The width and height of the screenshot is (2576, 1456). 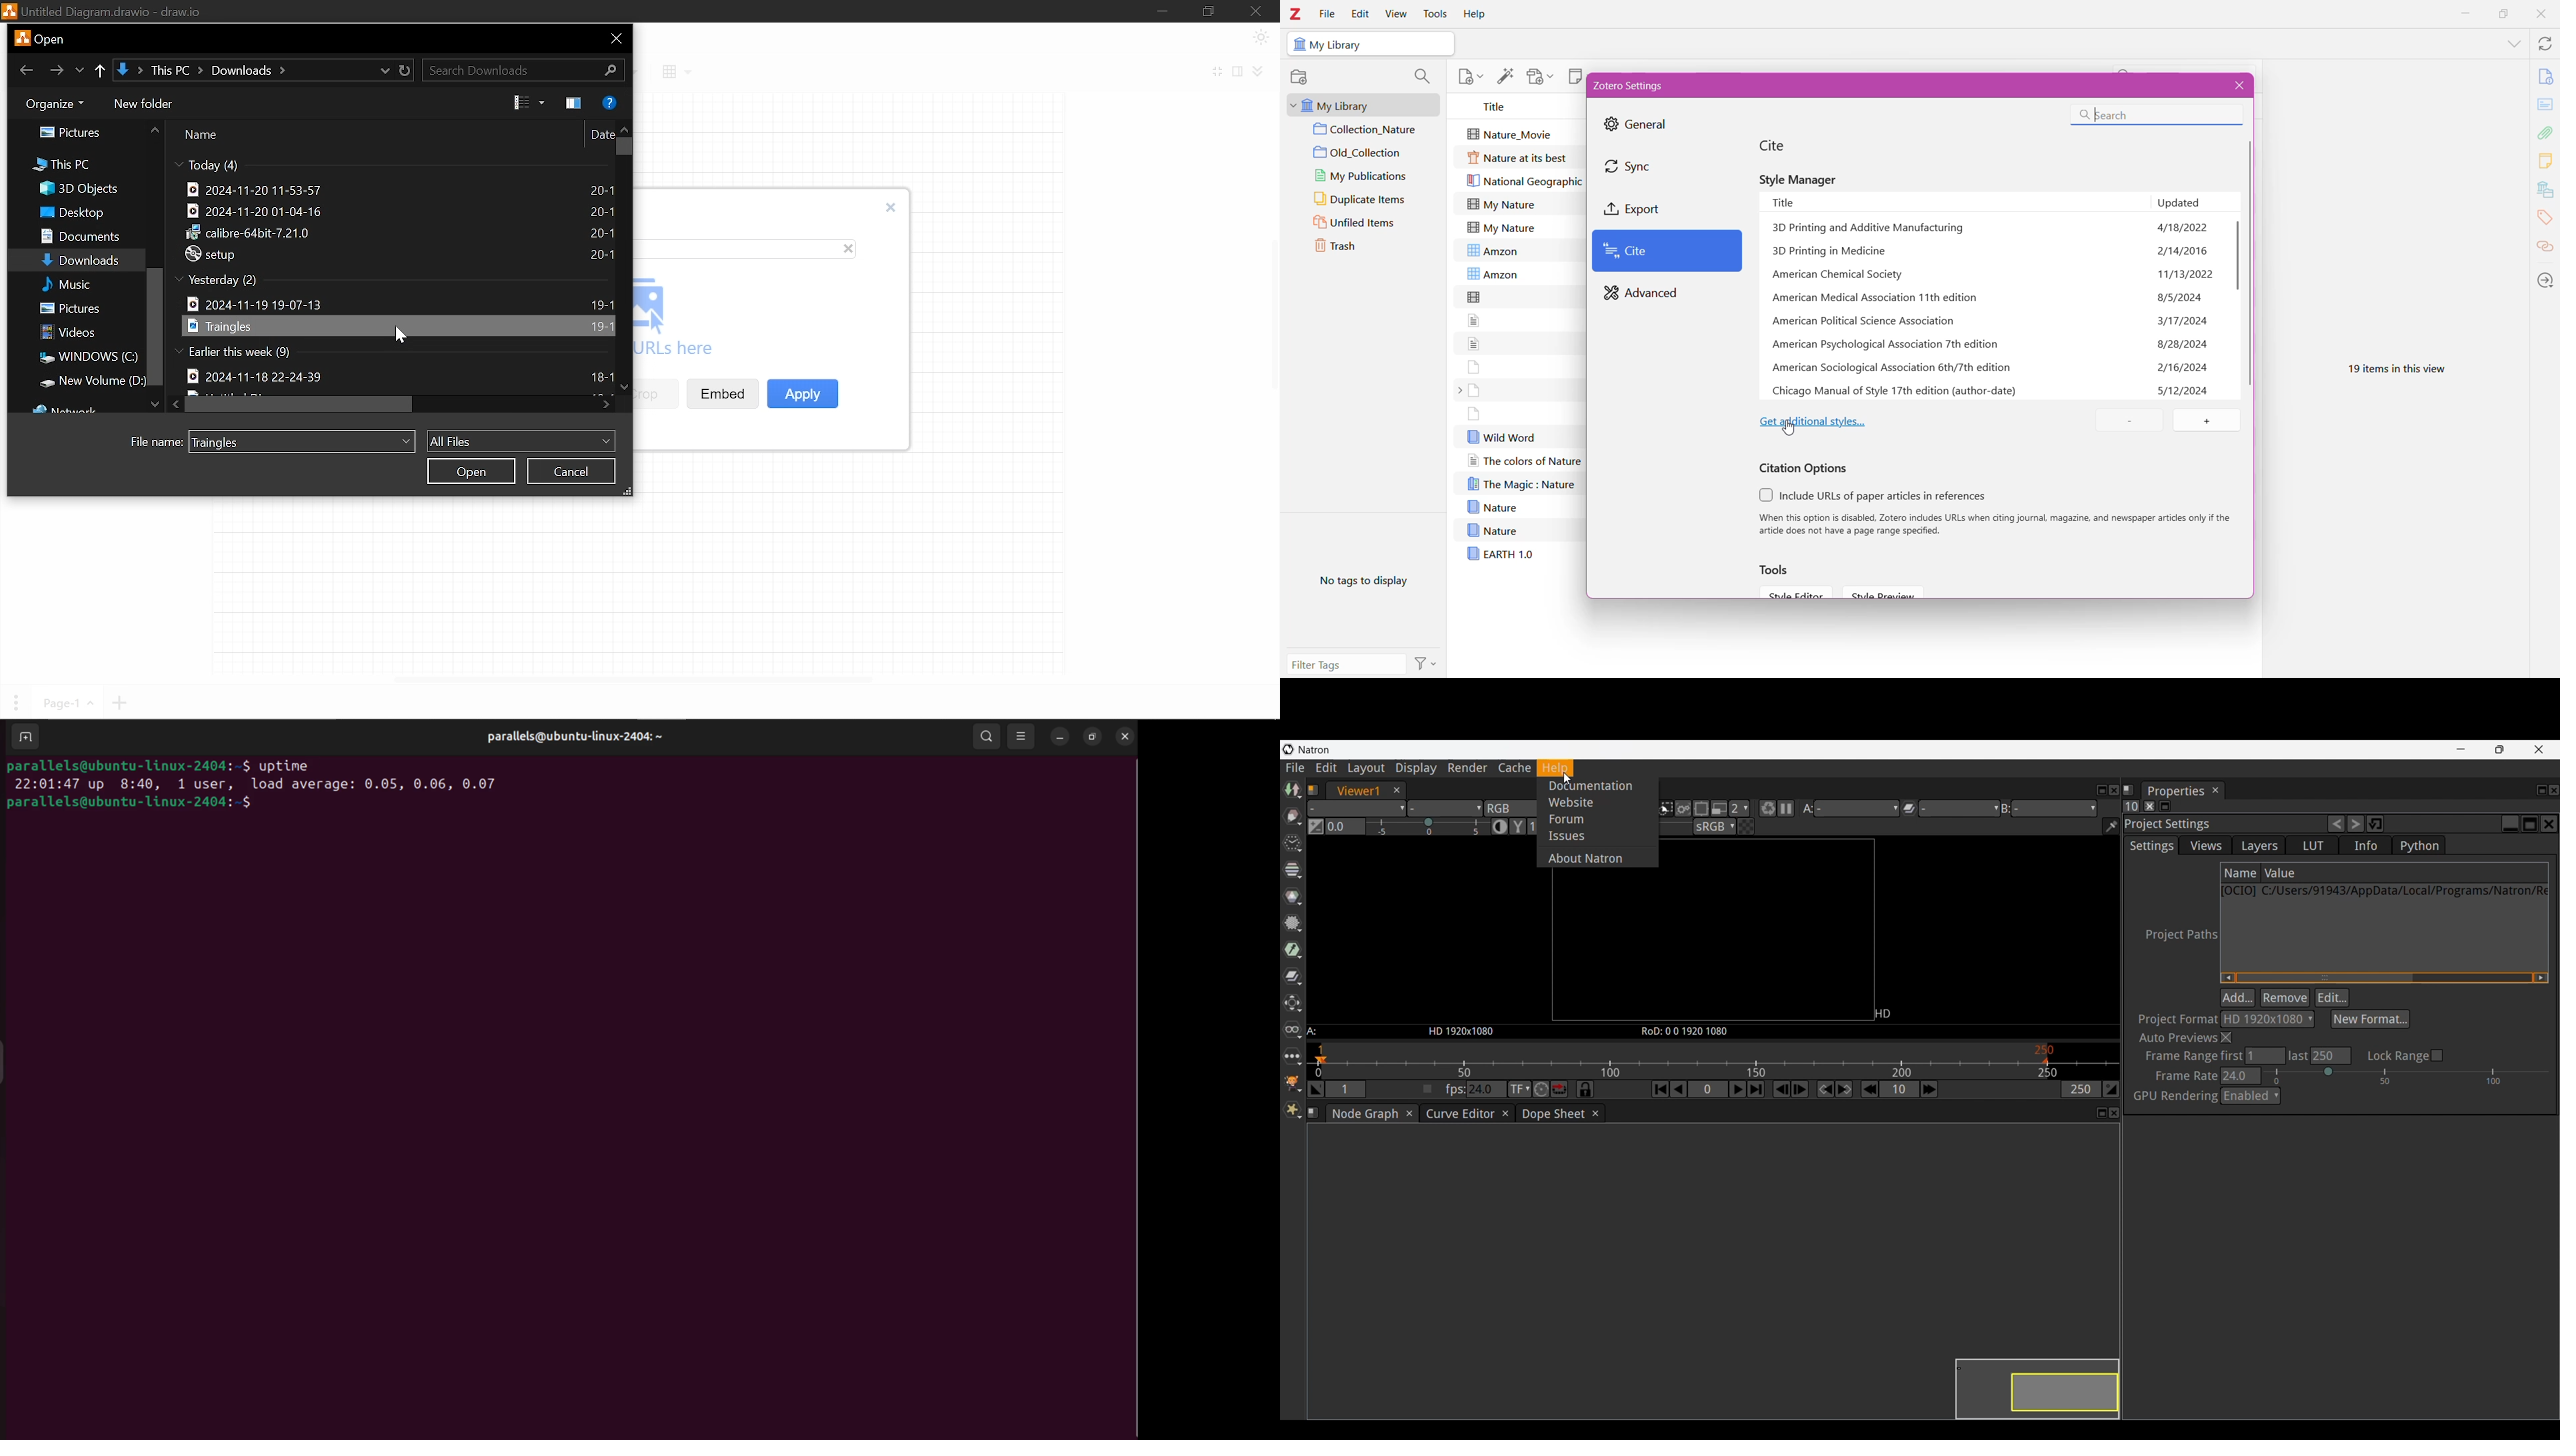 What do you see at coordinates (1238, 73) in the screenshot?
I see `Format` at bounding box center [1238, 73].